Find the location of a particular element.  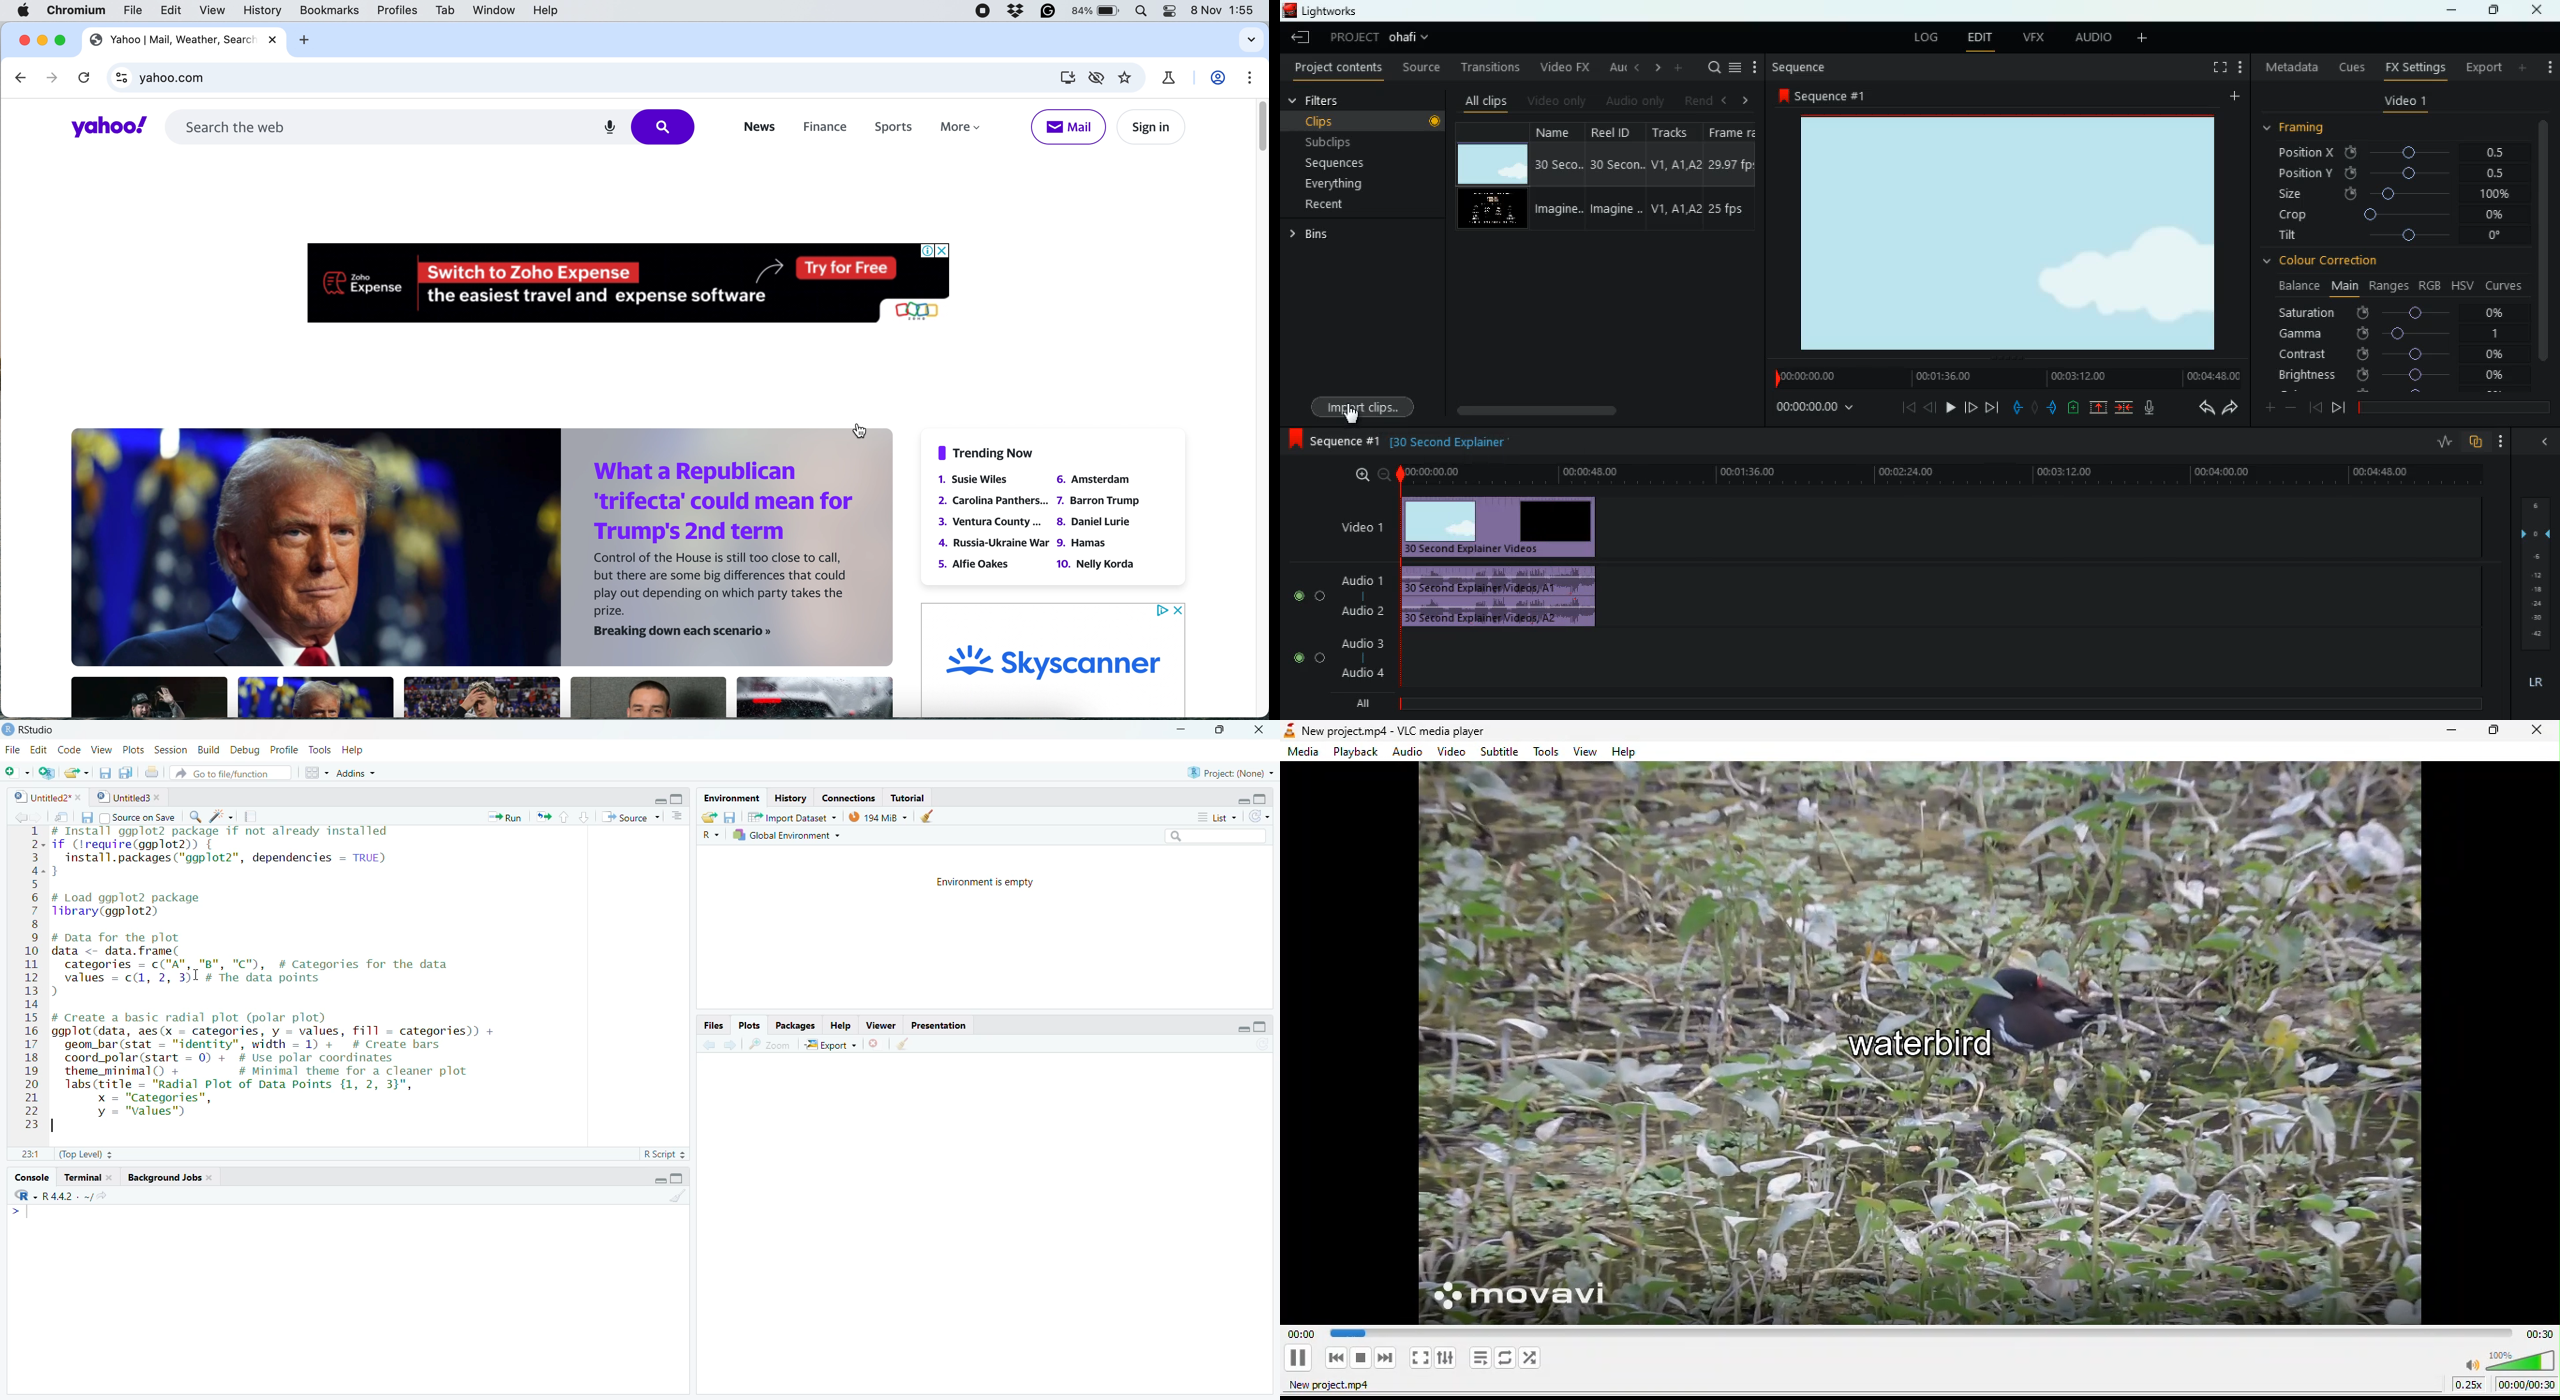

Run is located at coordinates (505, 817).